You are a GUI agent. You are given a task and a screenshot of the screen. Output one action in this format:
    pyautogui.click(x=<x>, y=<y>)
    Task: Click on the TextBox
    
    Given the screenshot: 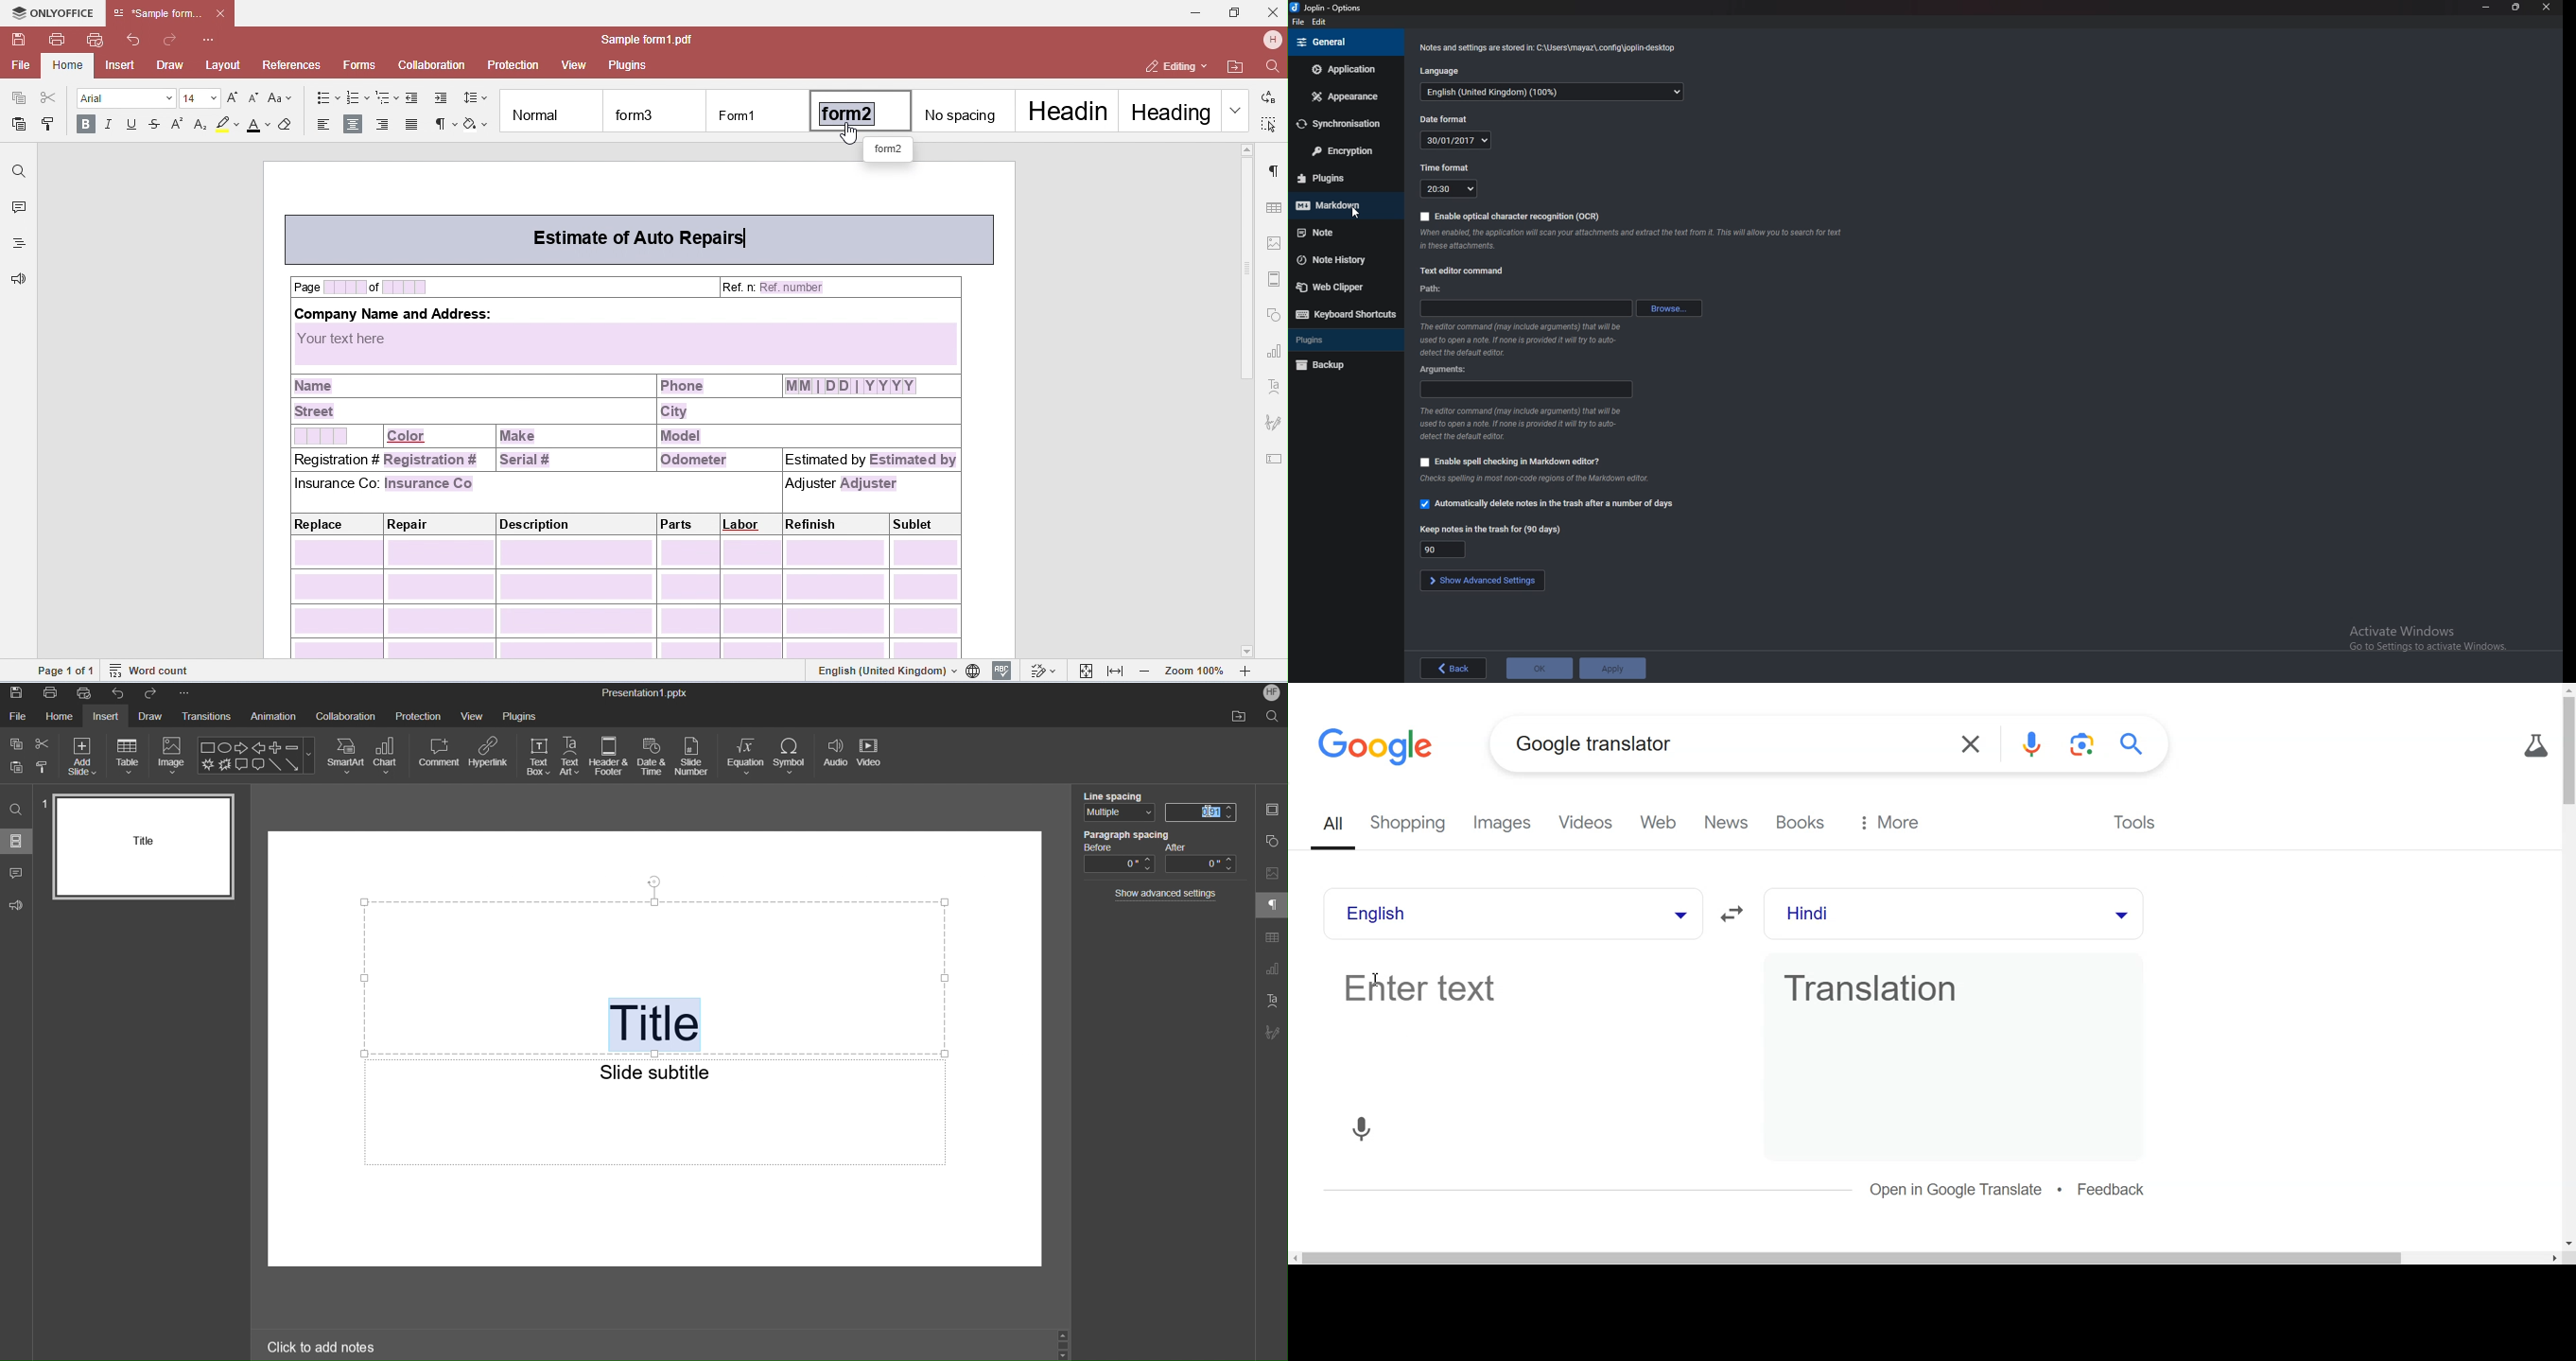 What is the action you would take?
    pyautogui.click(x=540, y=756)
    